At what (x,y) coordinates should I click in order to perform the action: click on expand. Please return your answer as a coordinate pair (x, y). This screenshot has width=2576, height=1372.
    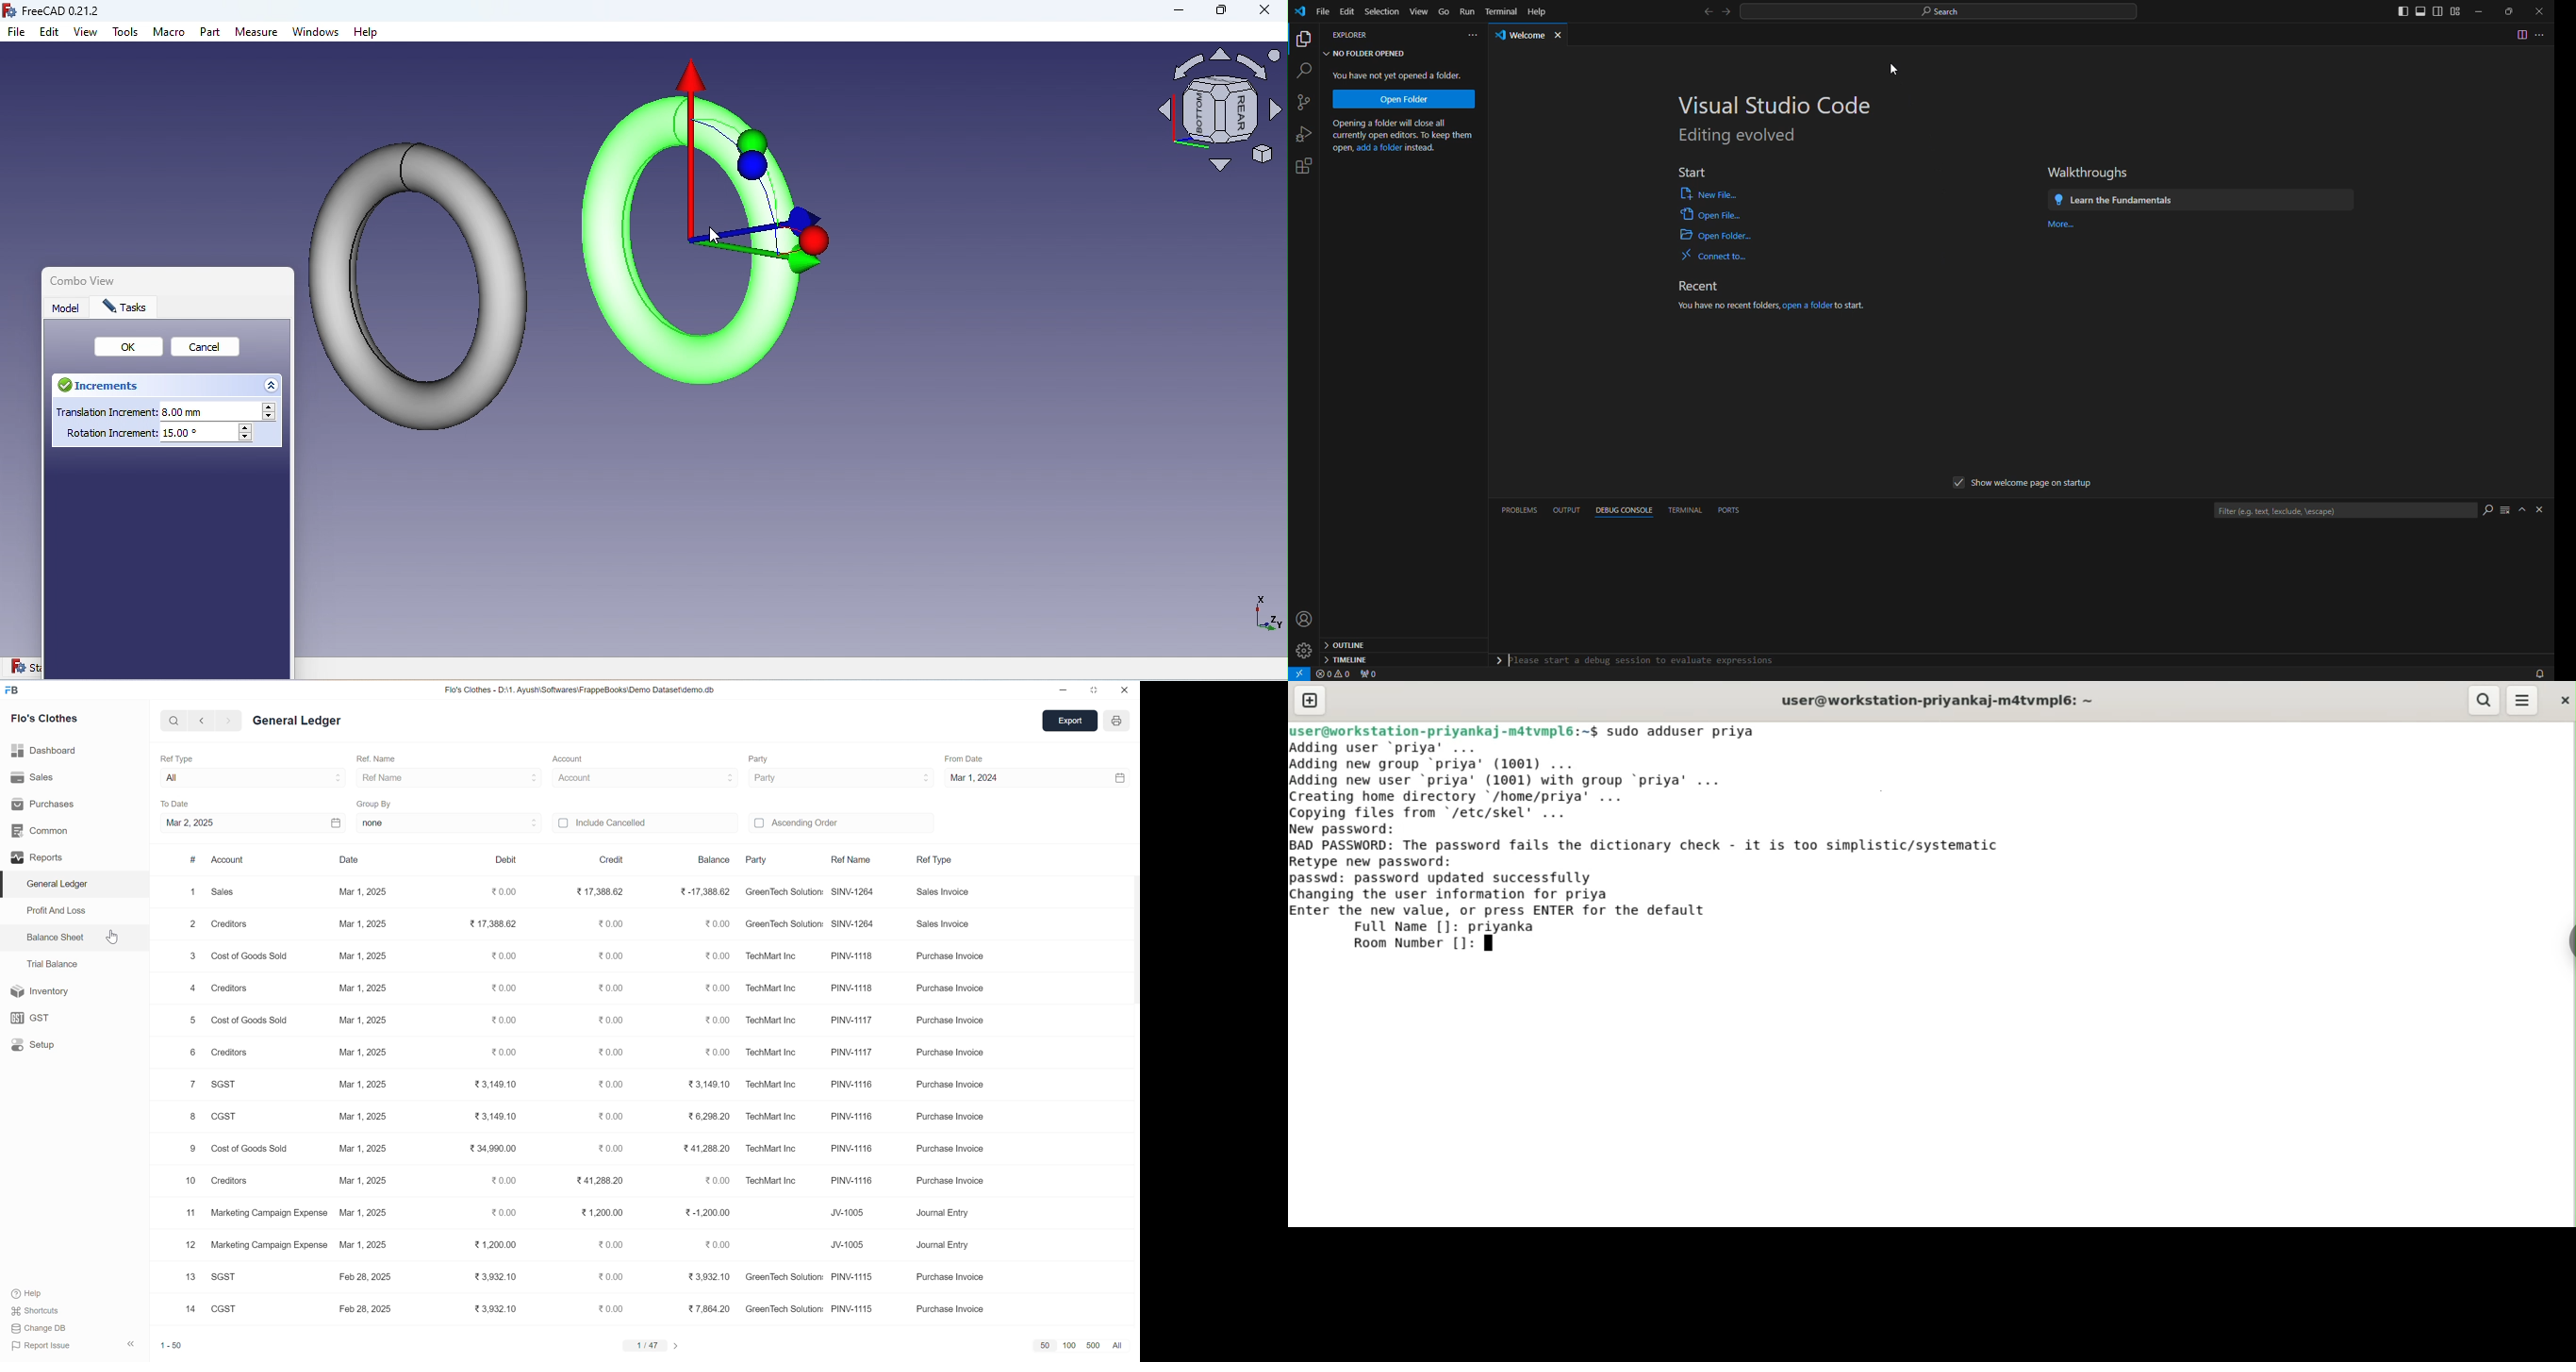
    Looking at the image, I should click on (131, 1342).